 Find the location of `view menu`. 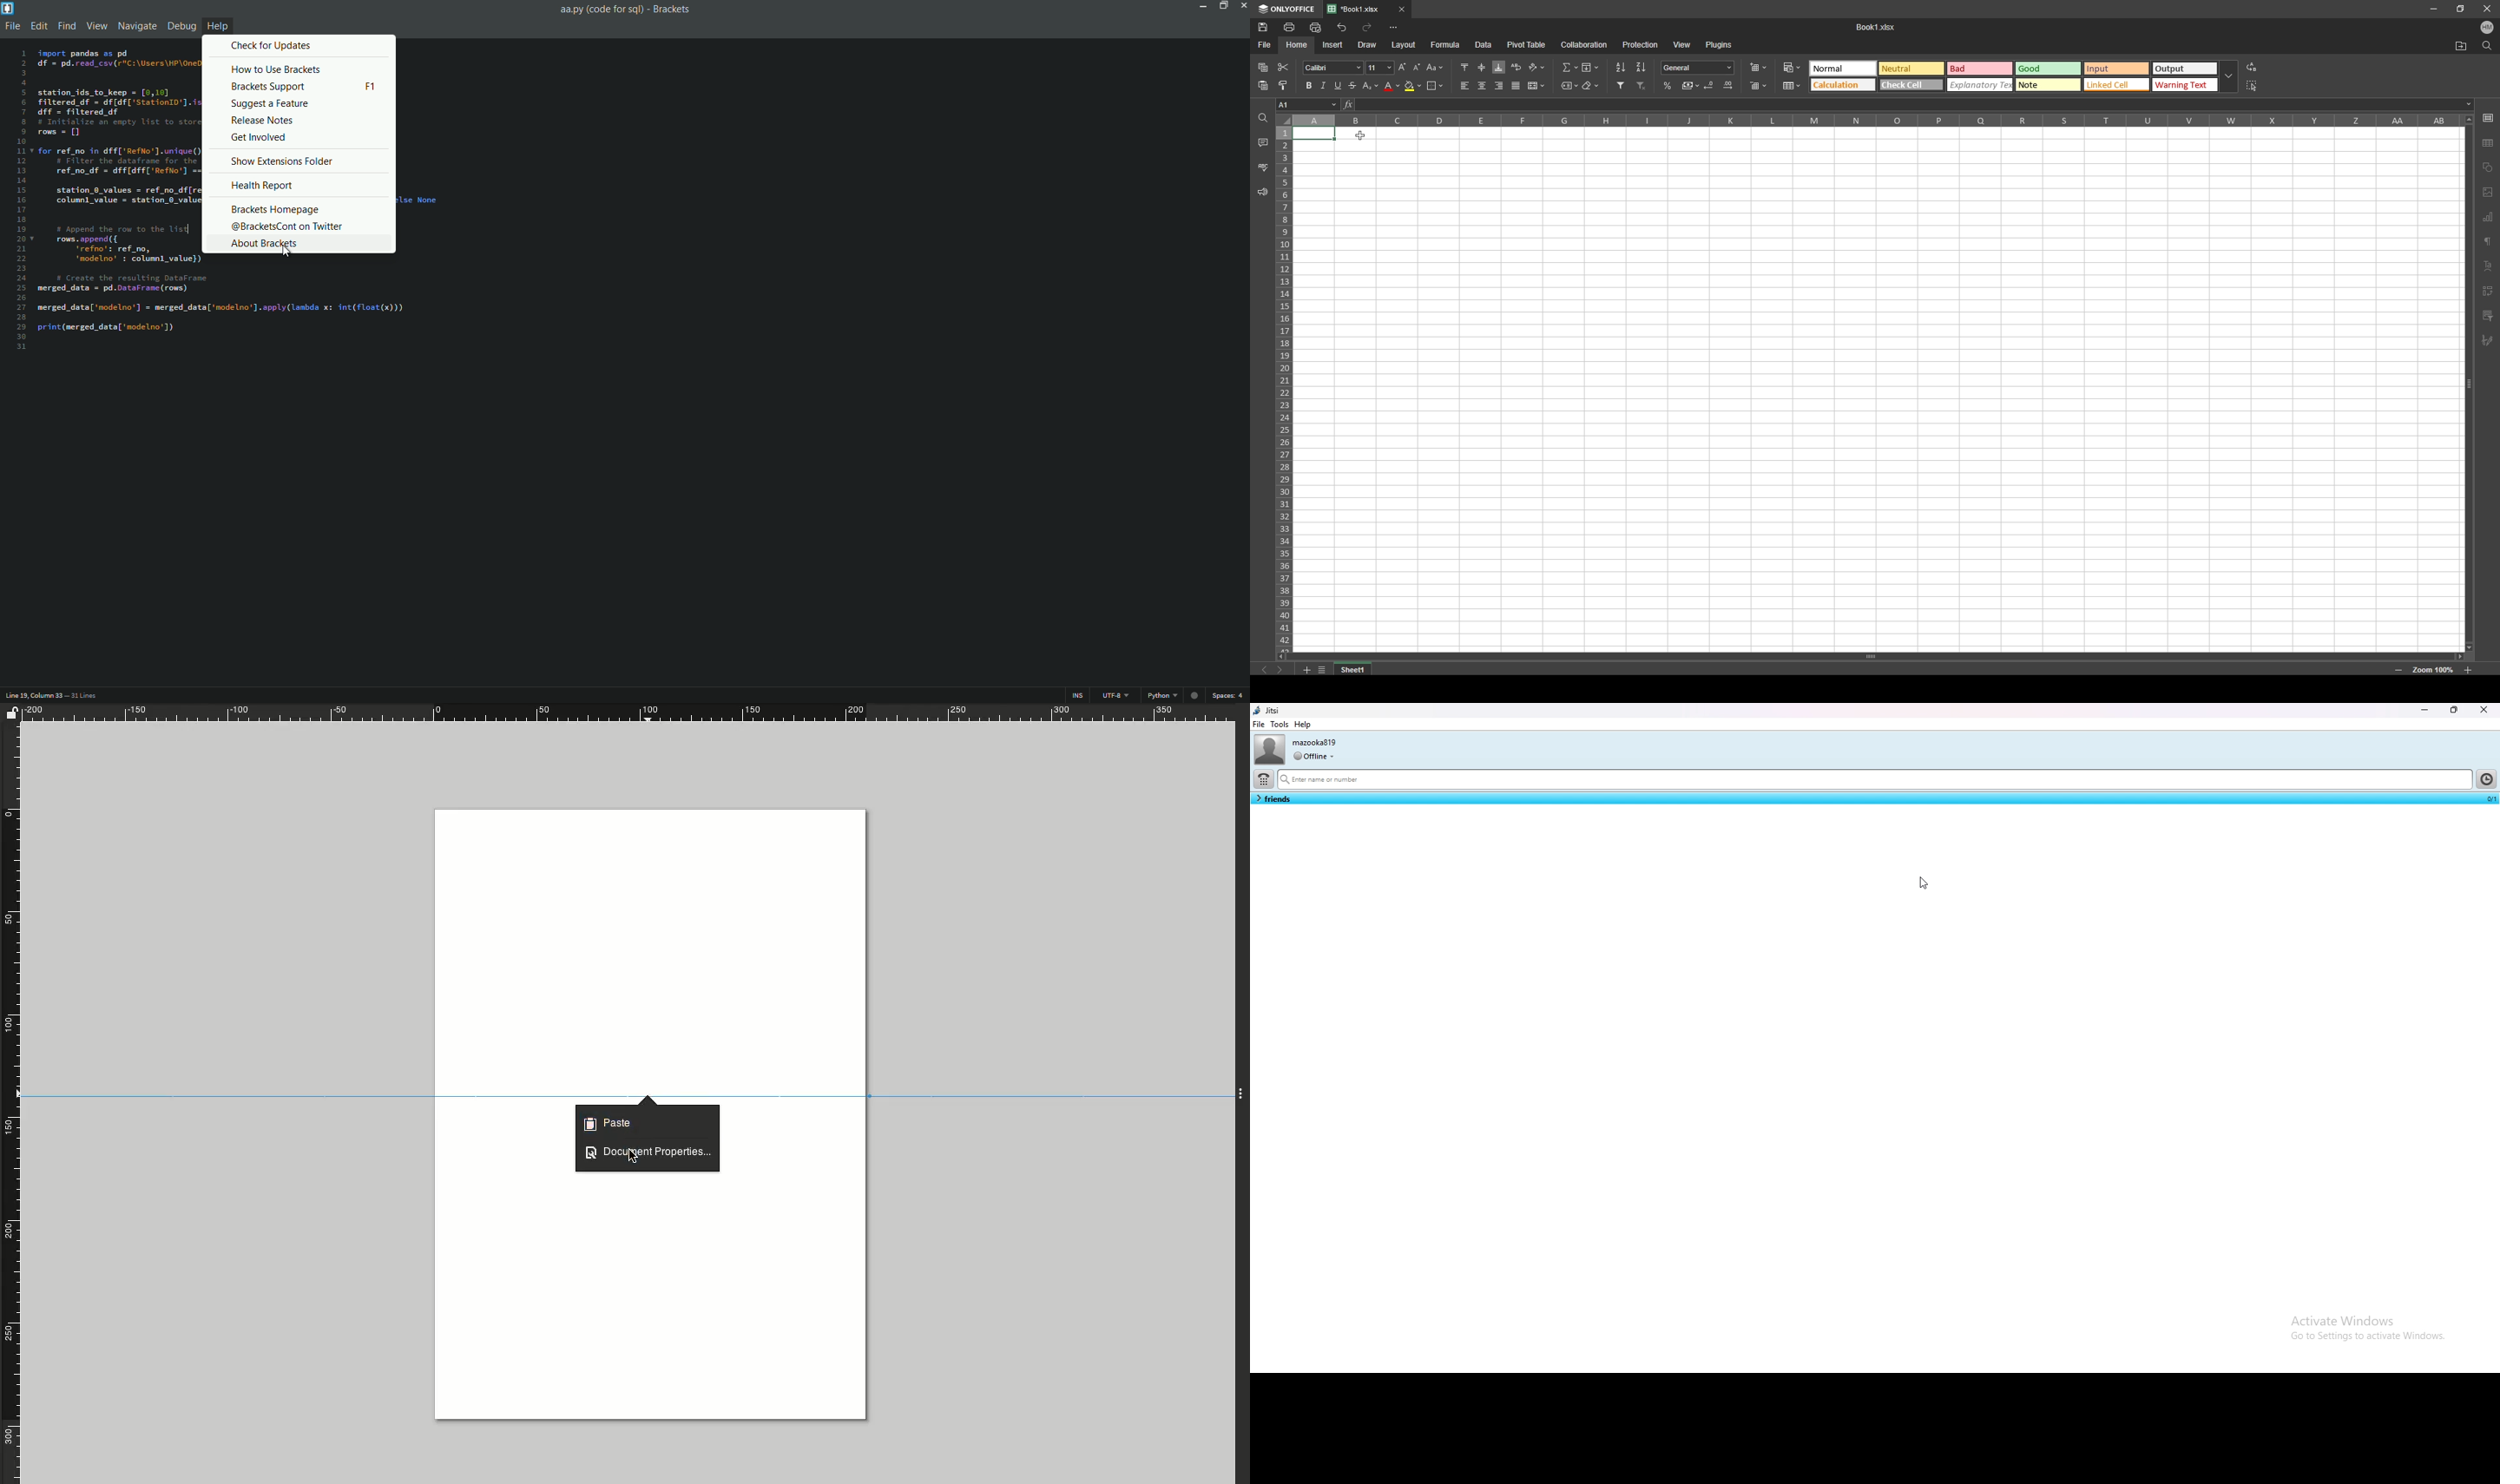

view menu is located at coordinates (97, 25).